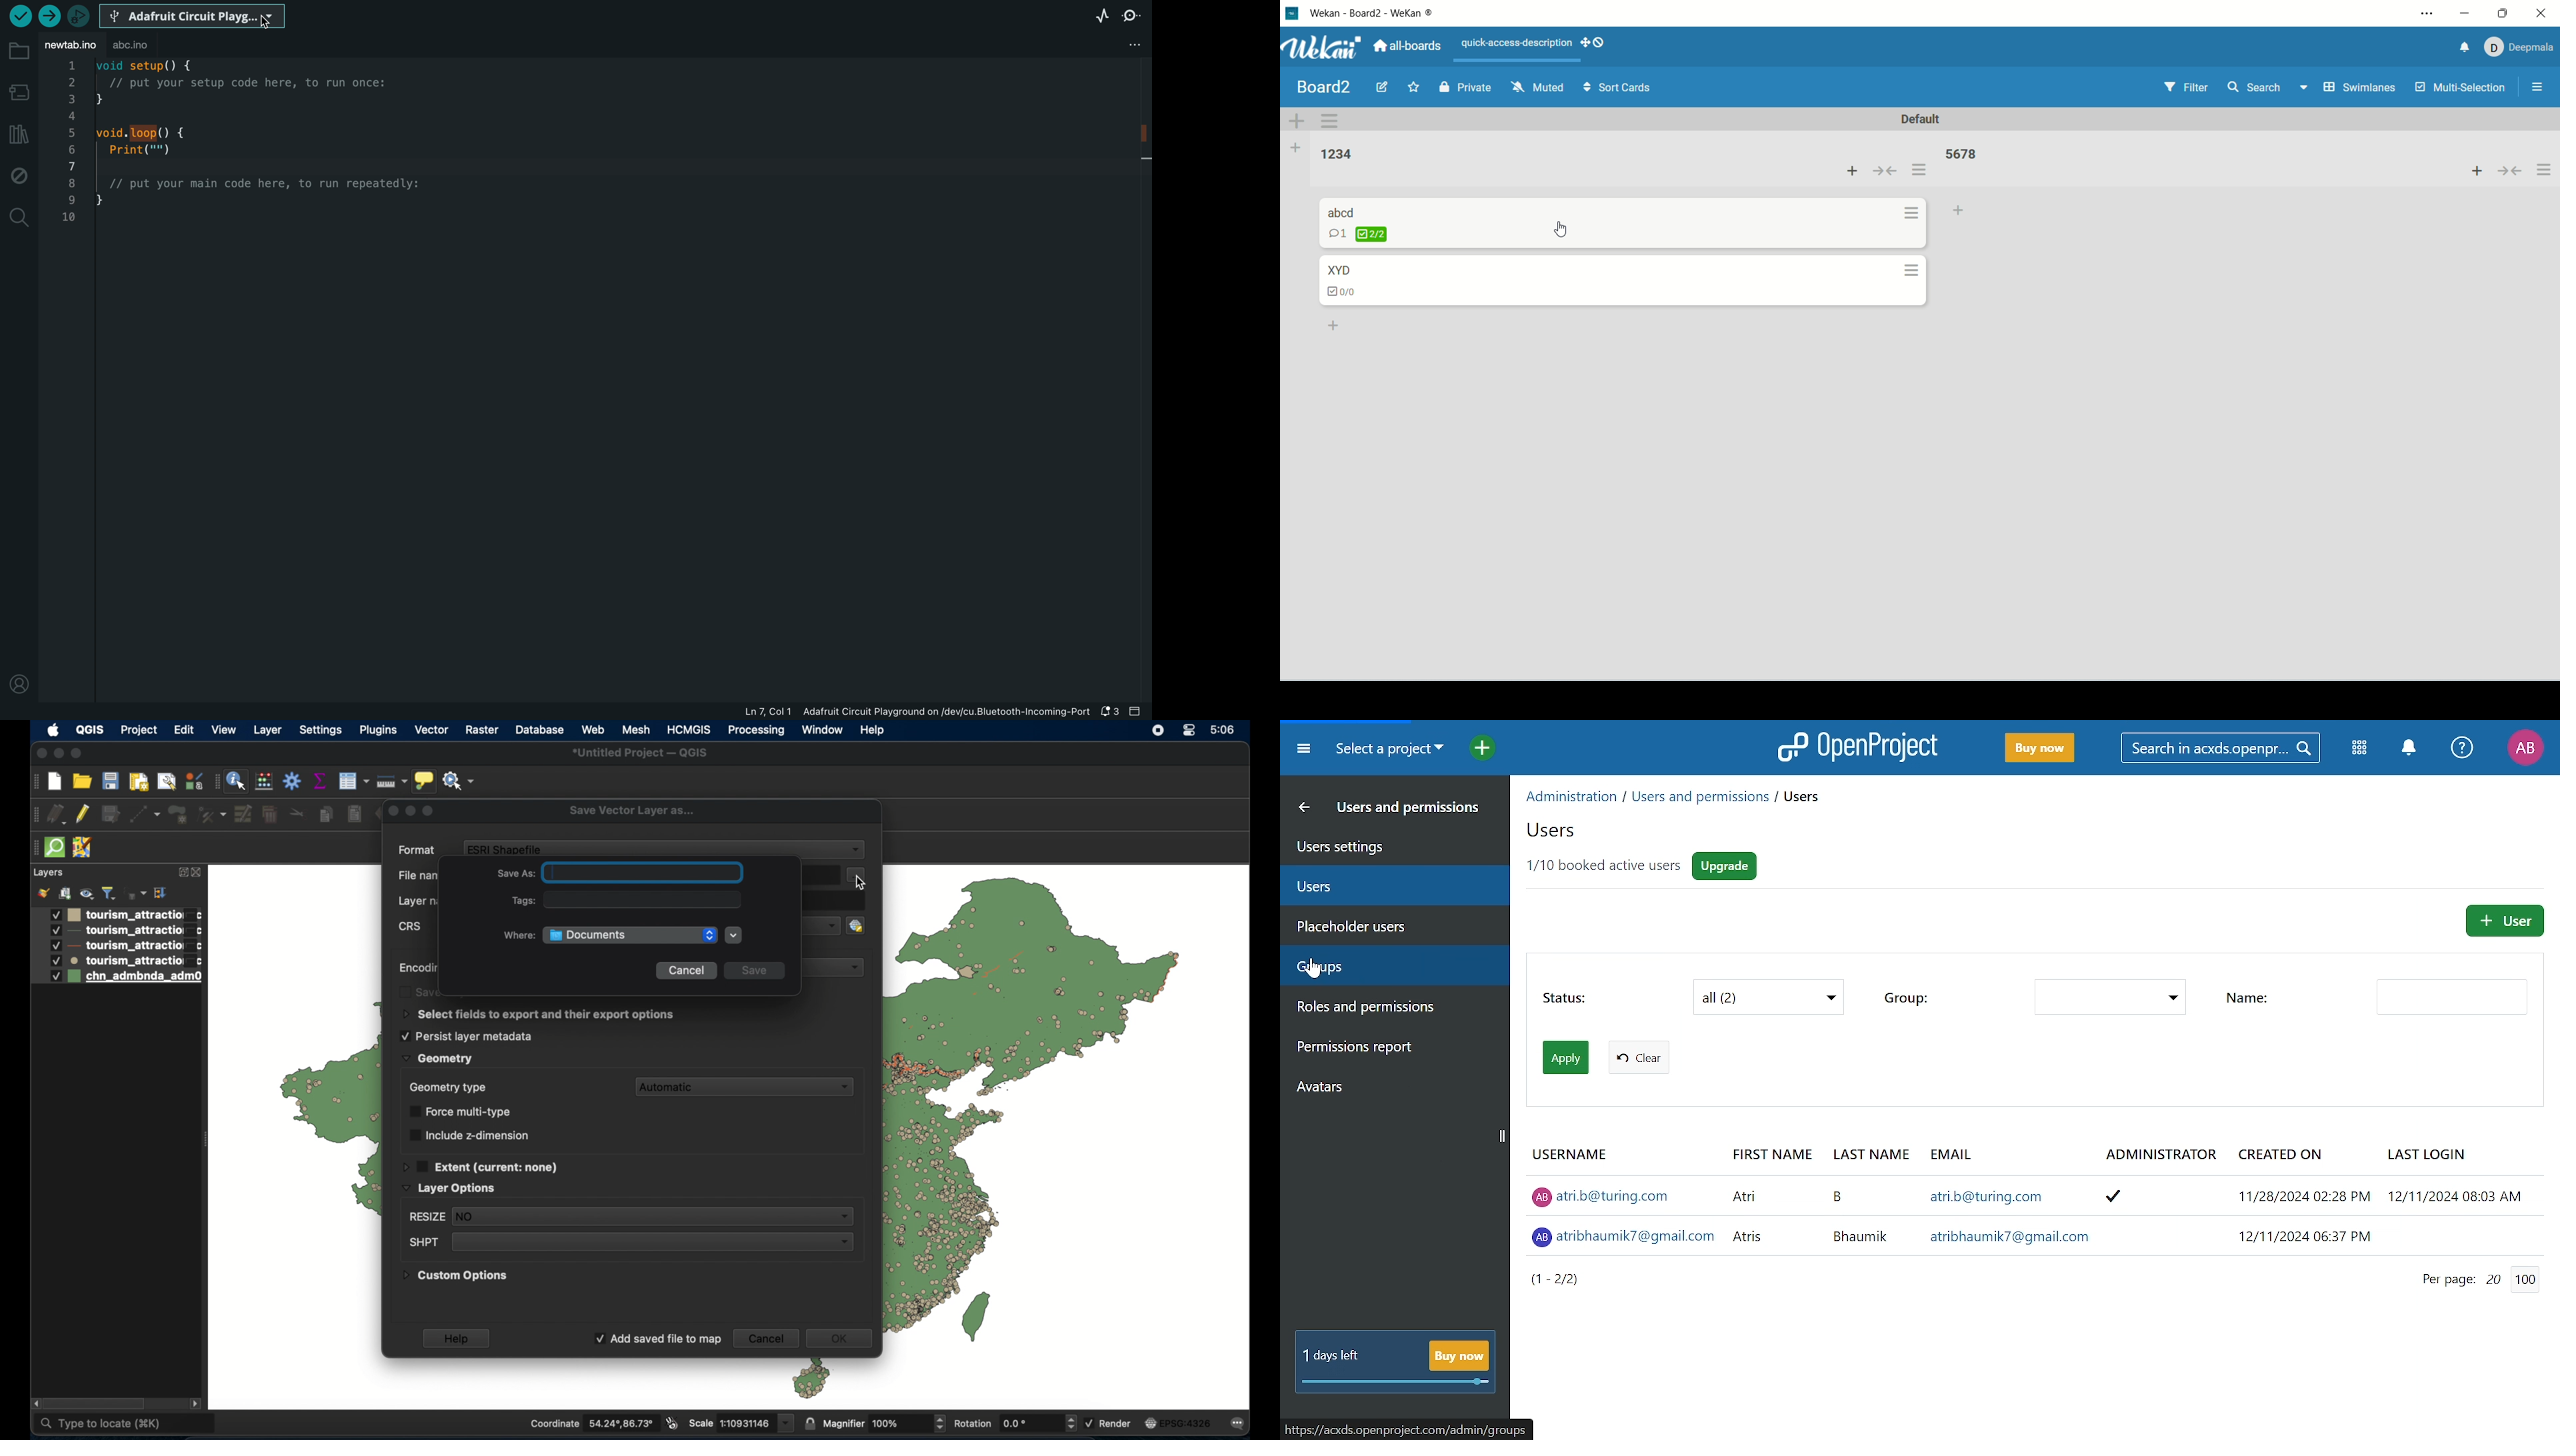 The image size is (2576, 1456). I want to click on lastnames, so click(1856, 1220).